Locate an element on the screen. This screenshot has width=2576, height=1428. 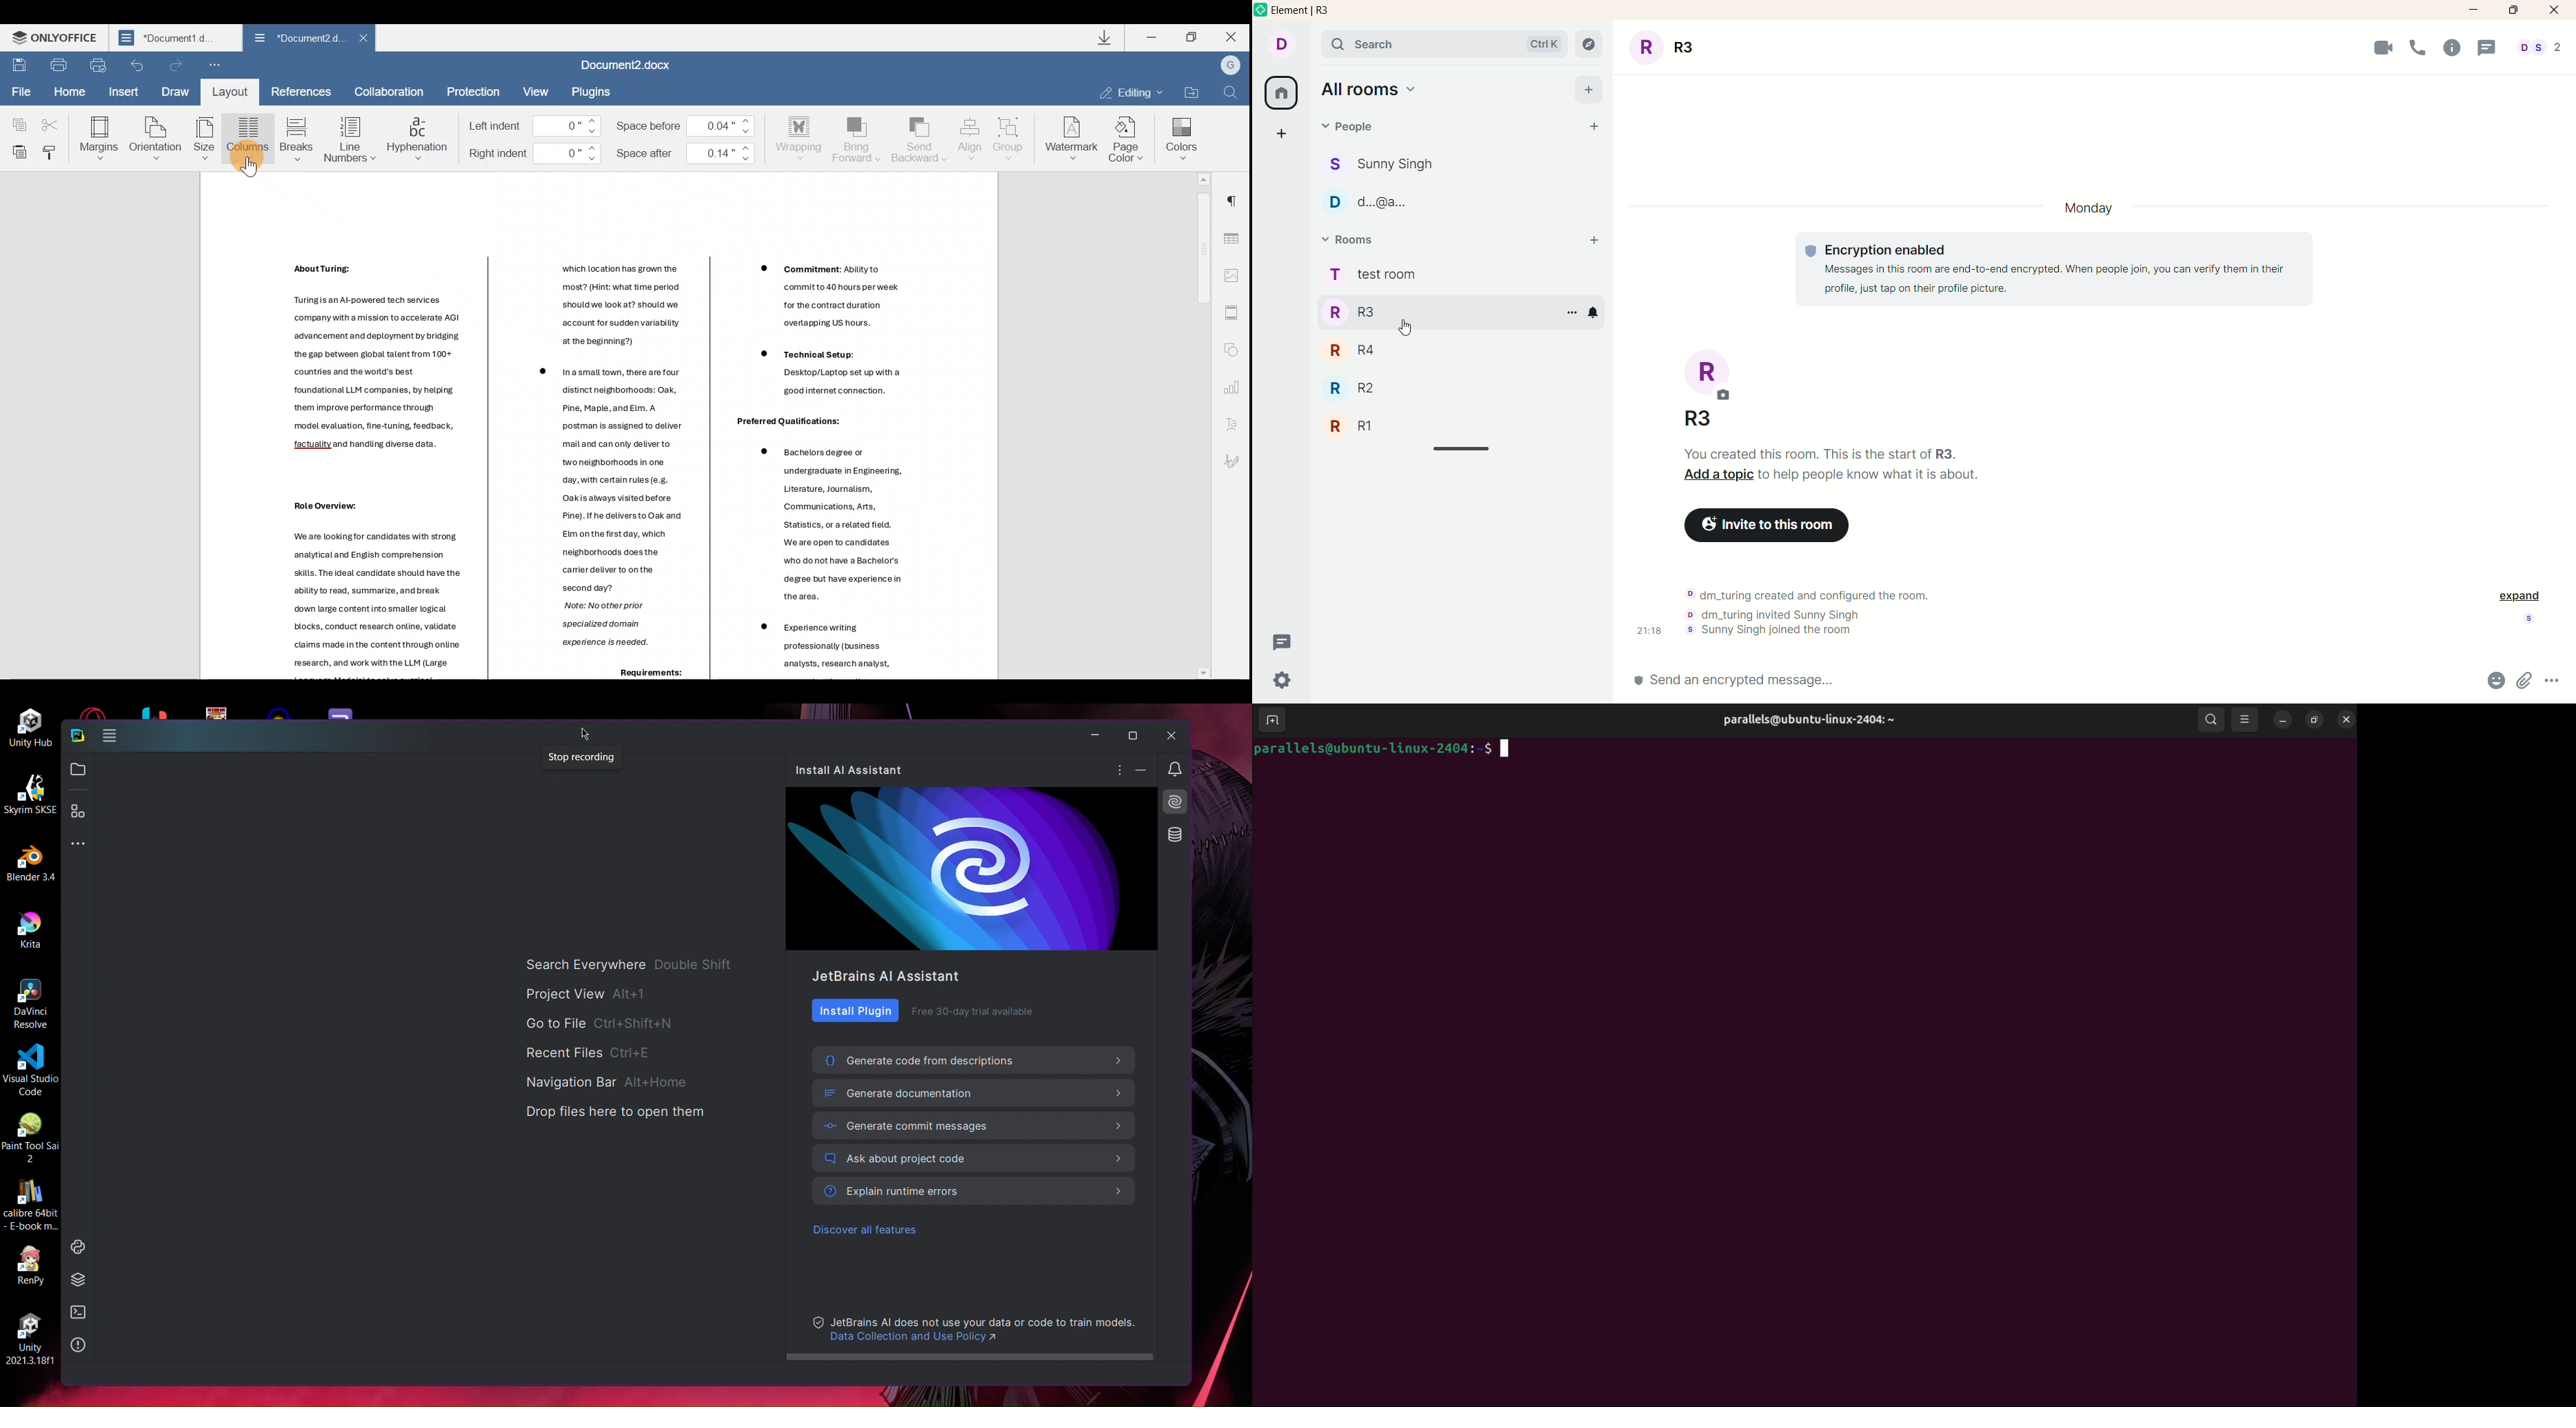
Margins is located at coordinates (98, 137).